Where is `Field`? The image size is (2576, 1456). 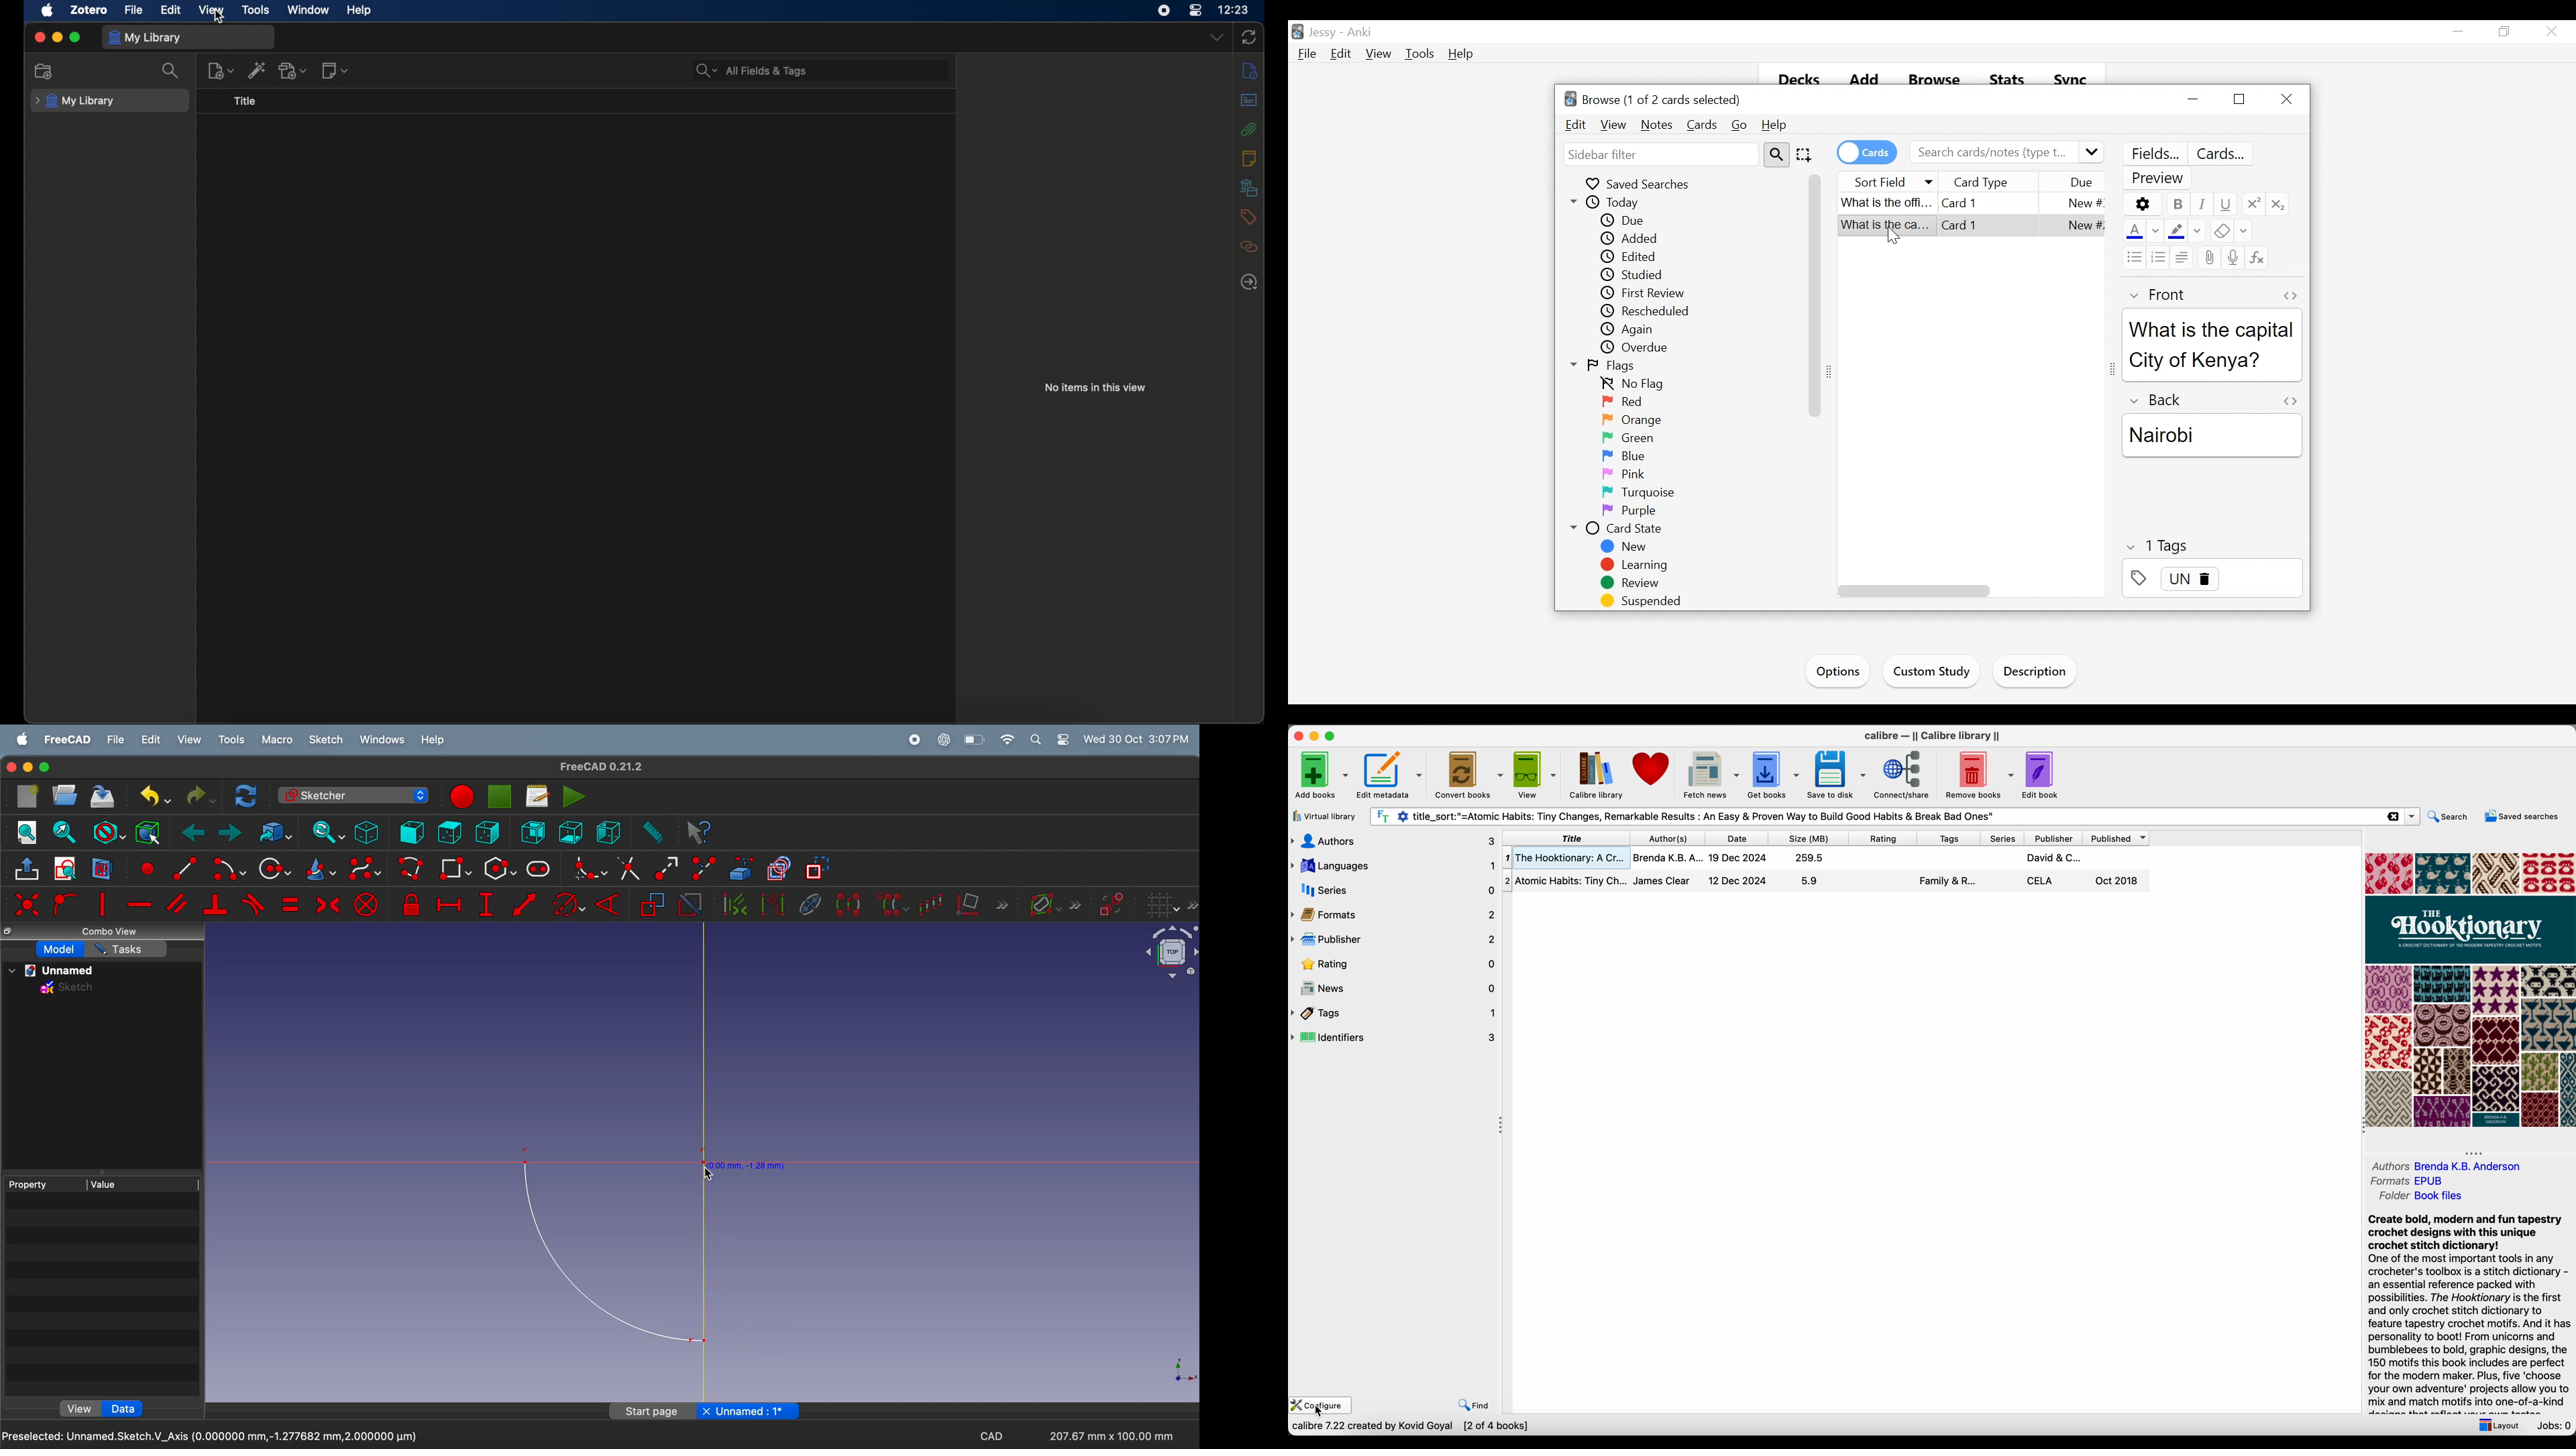 Field is located at coordinates (2155, 295).